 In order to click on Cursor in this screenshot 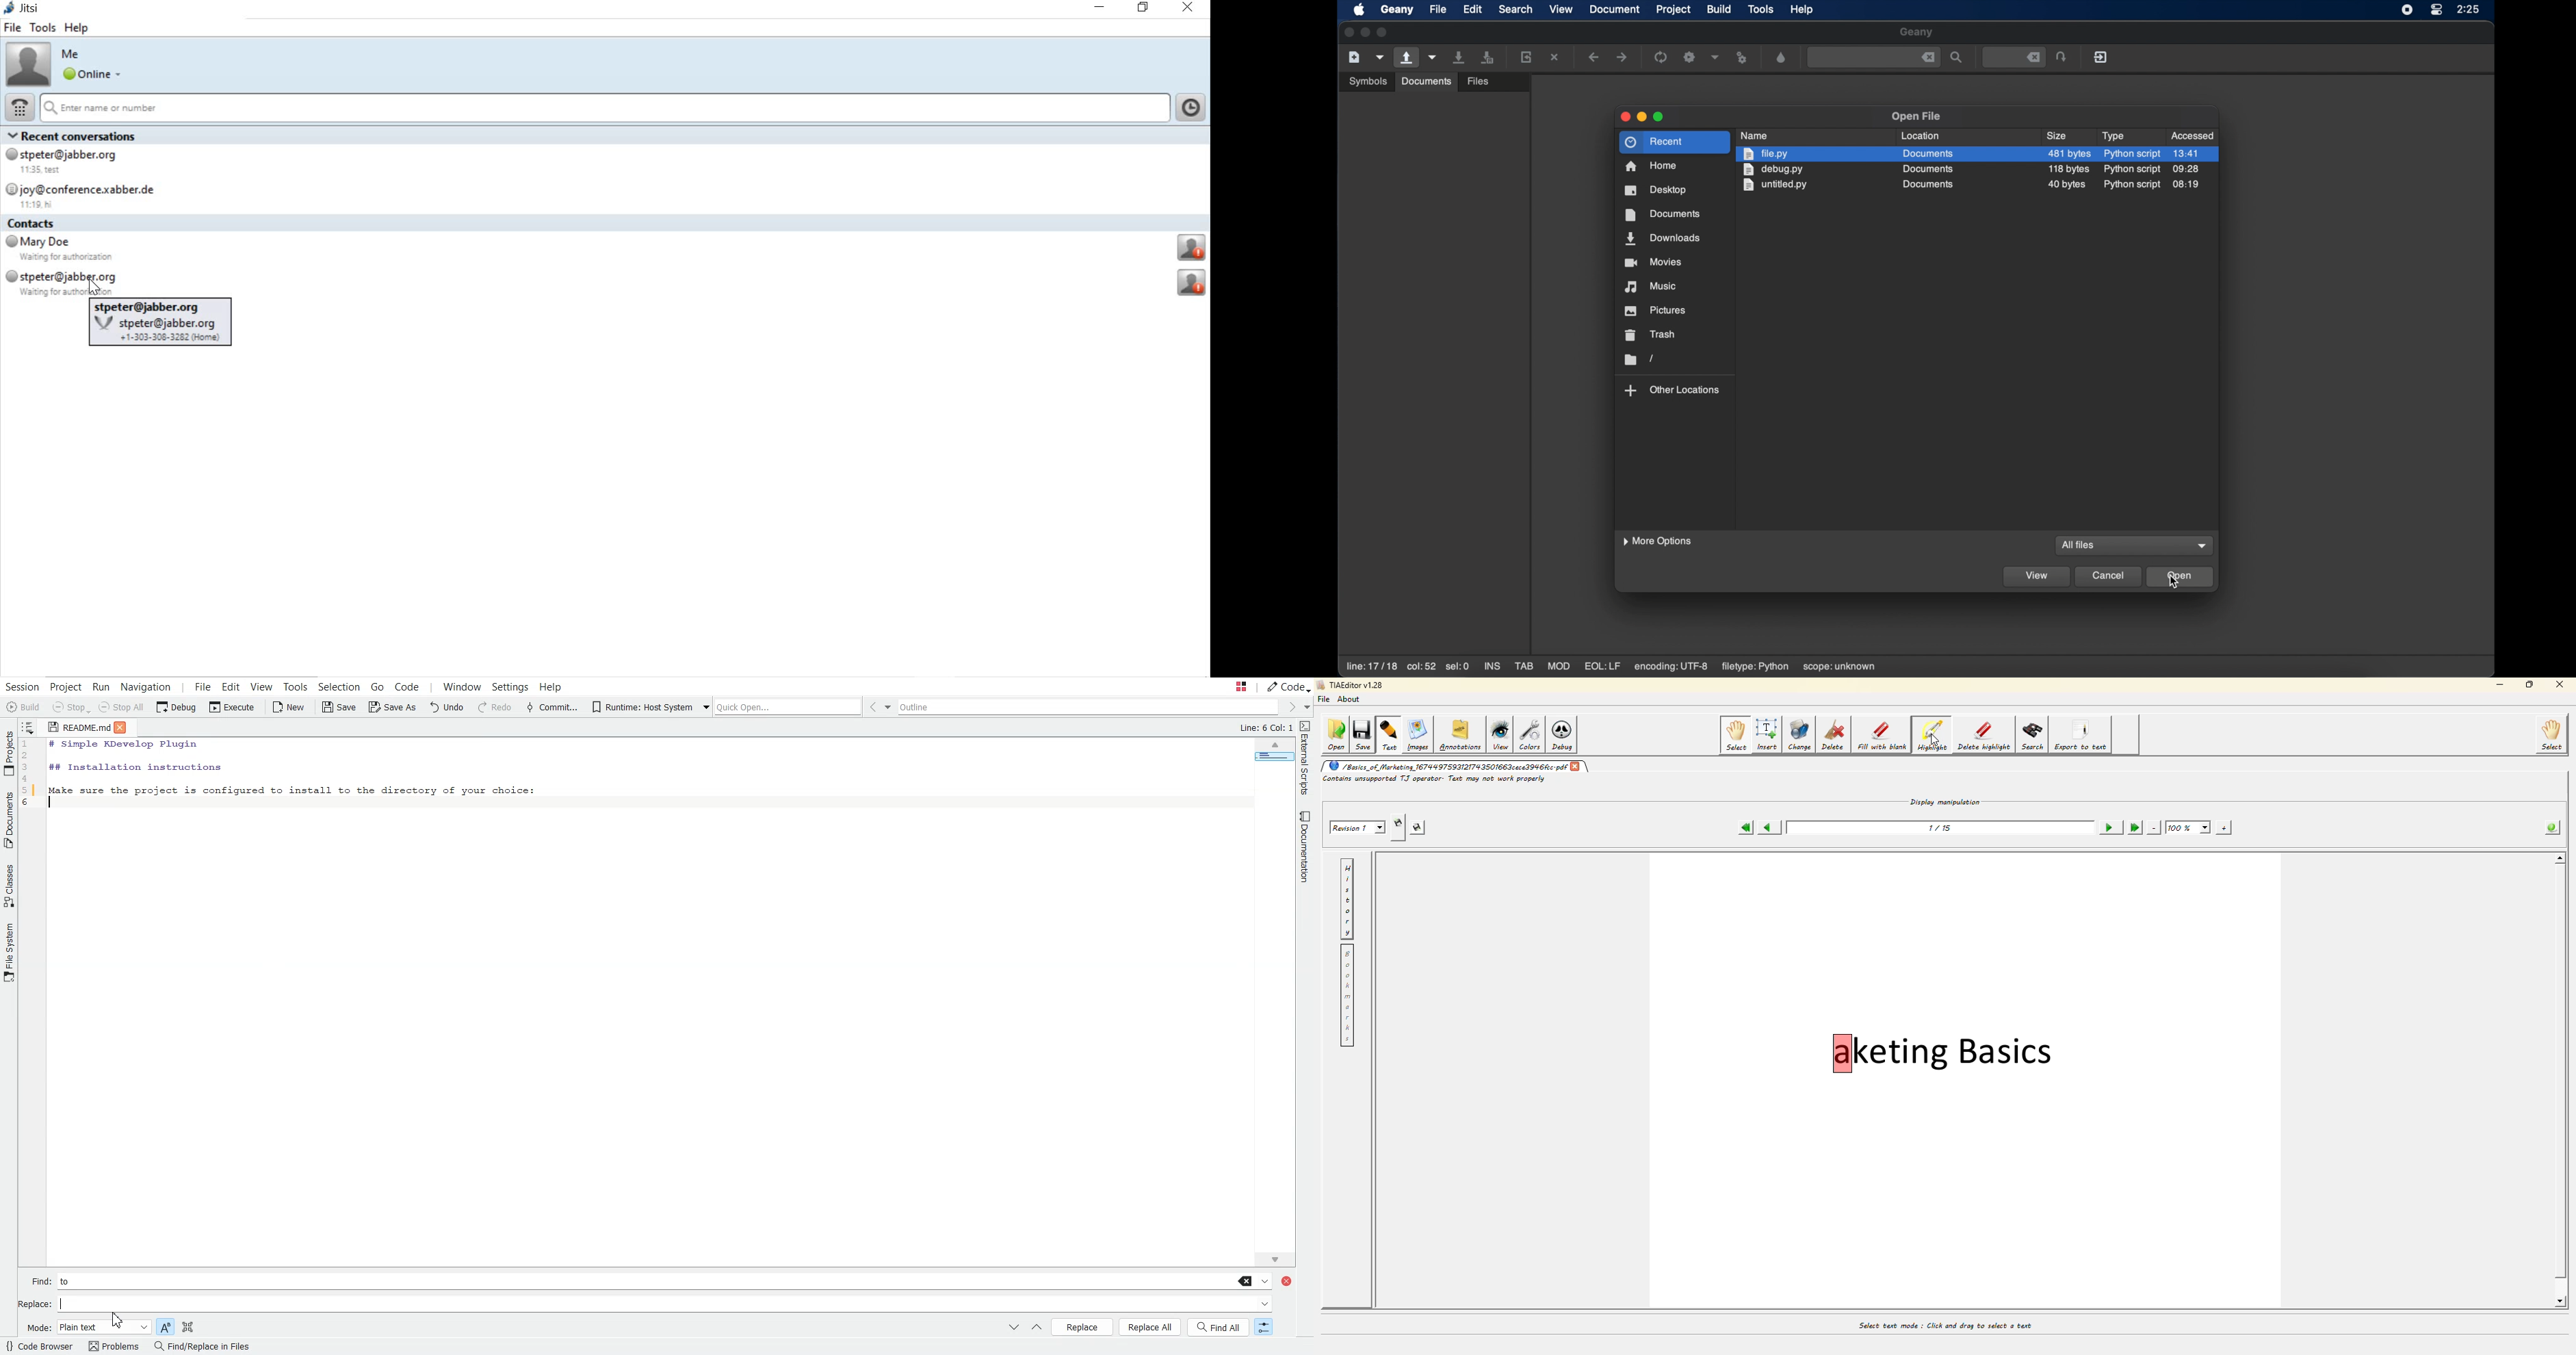, I will do `click(117, 1320)`.